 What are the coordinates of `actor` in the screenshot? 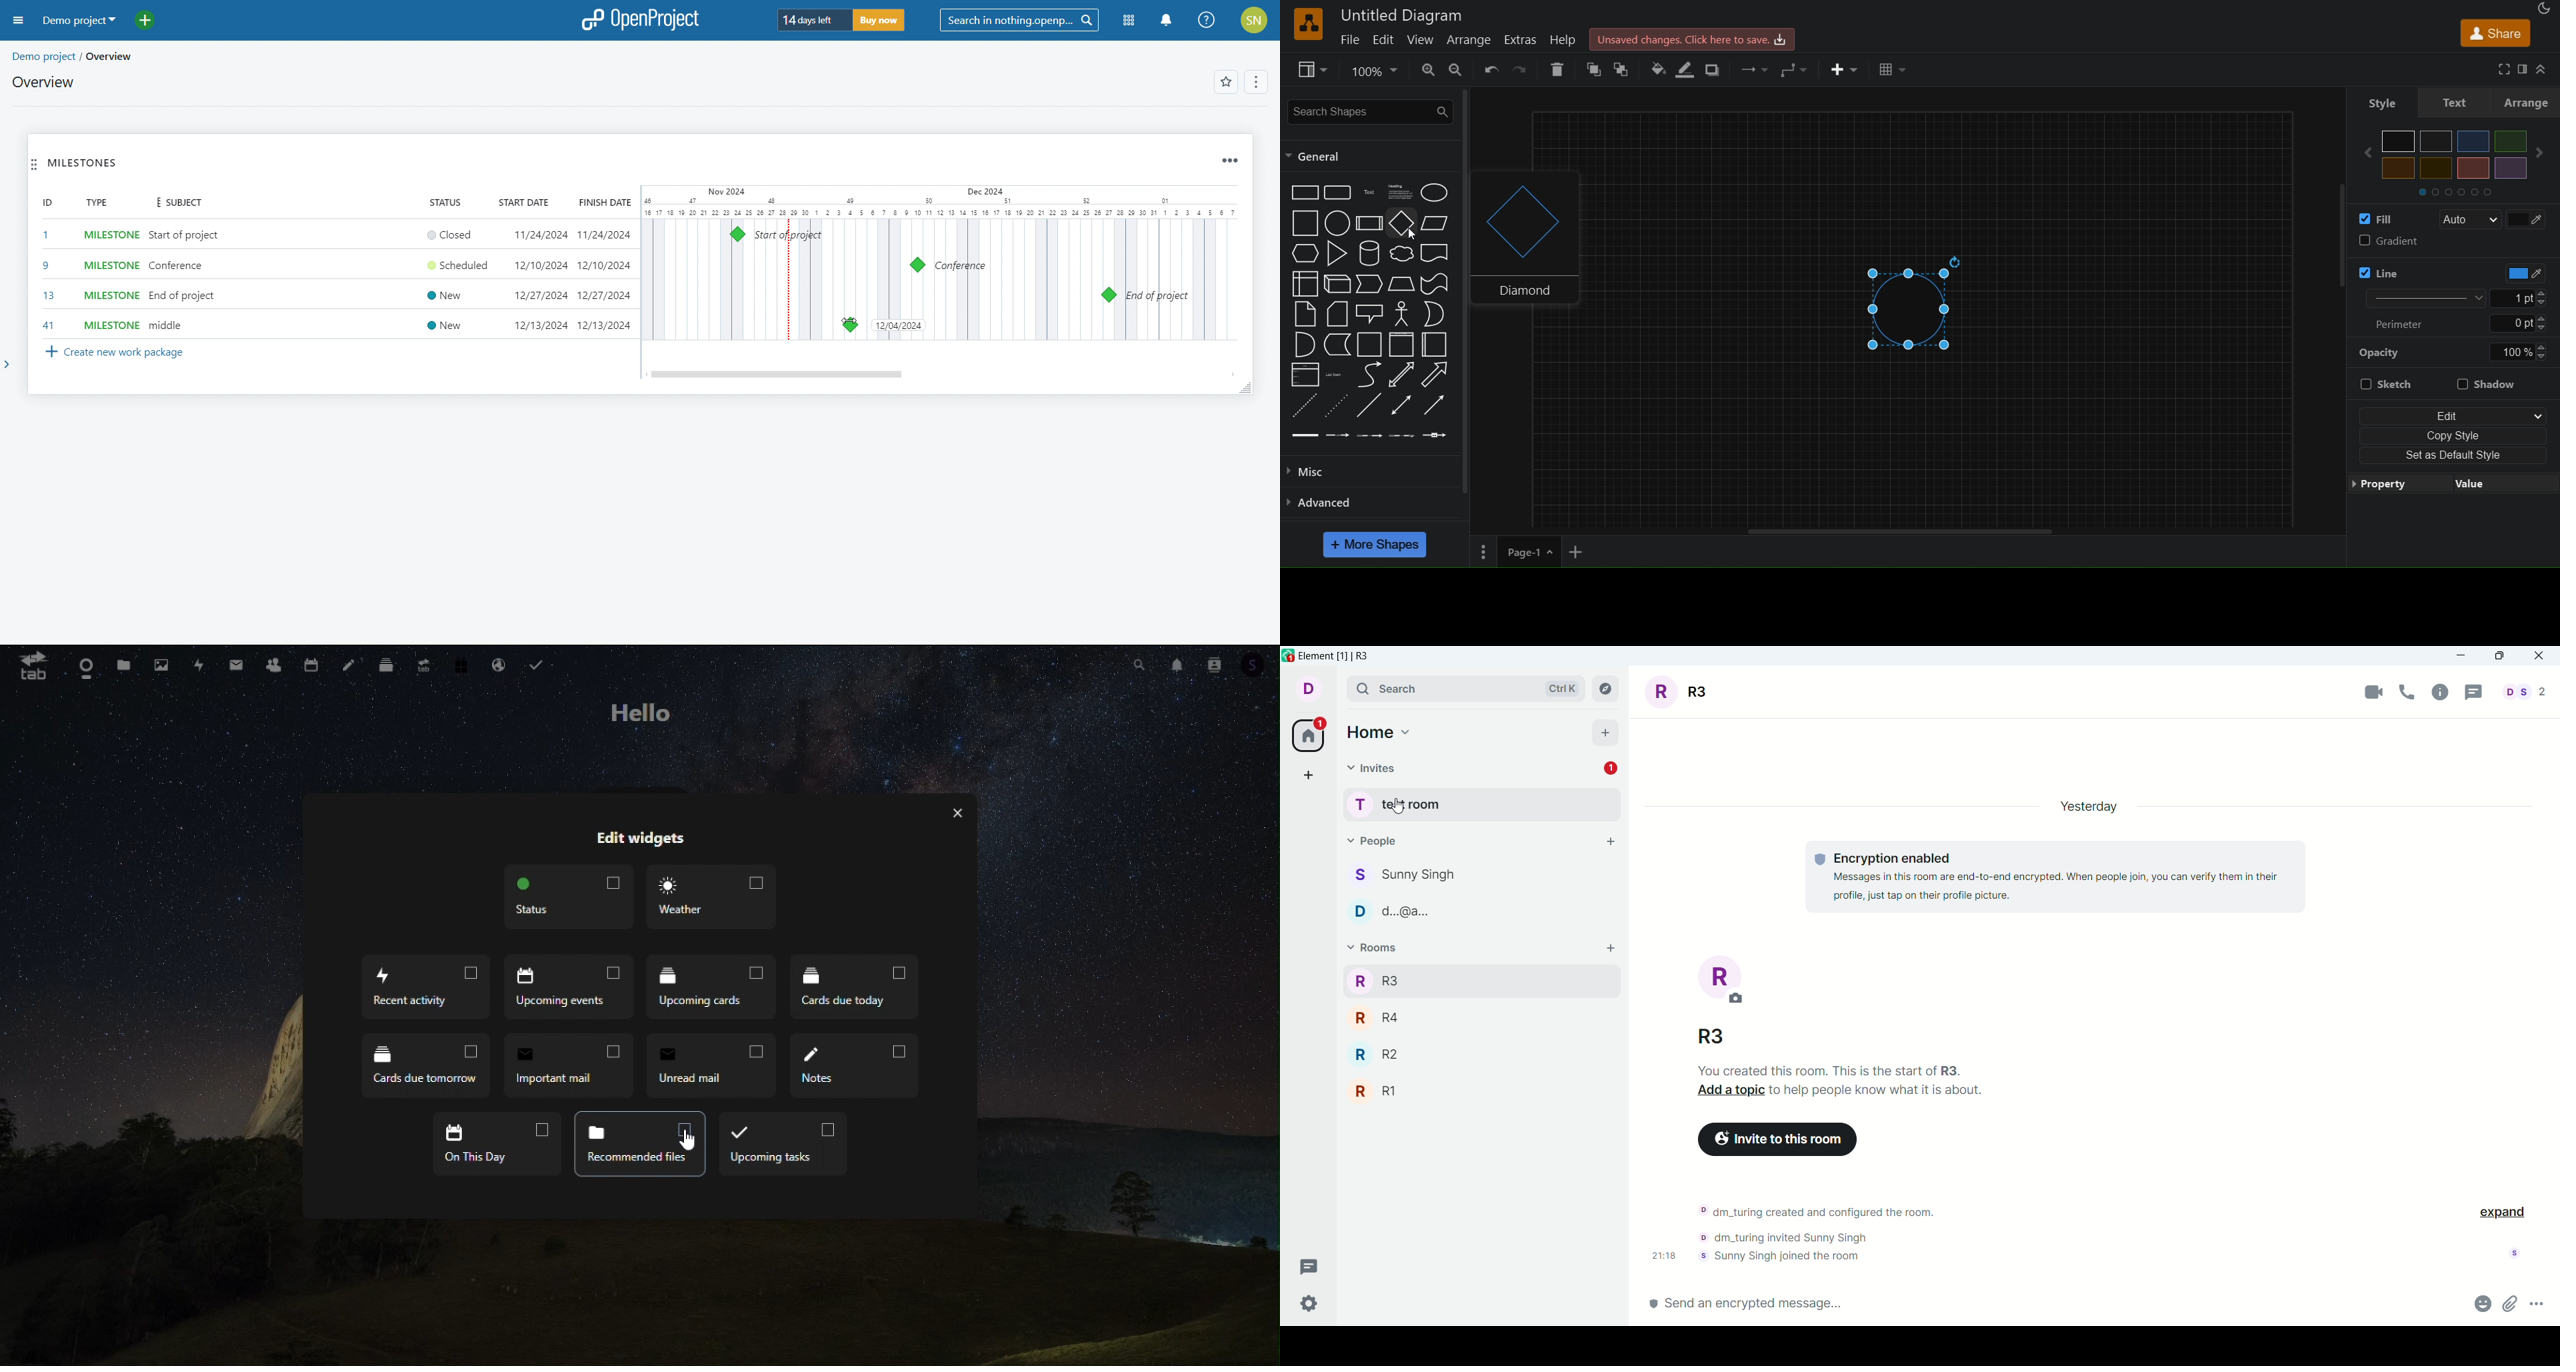 It's located at (1403, 314).